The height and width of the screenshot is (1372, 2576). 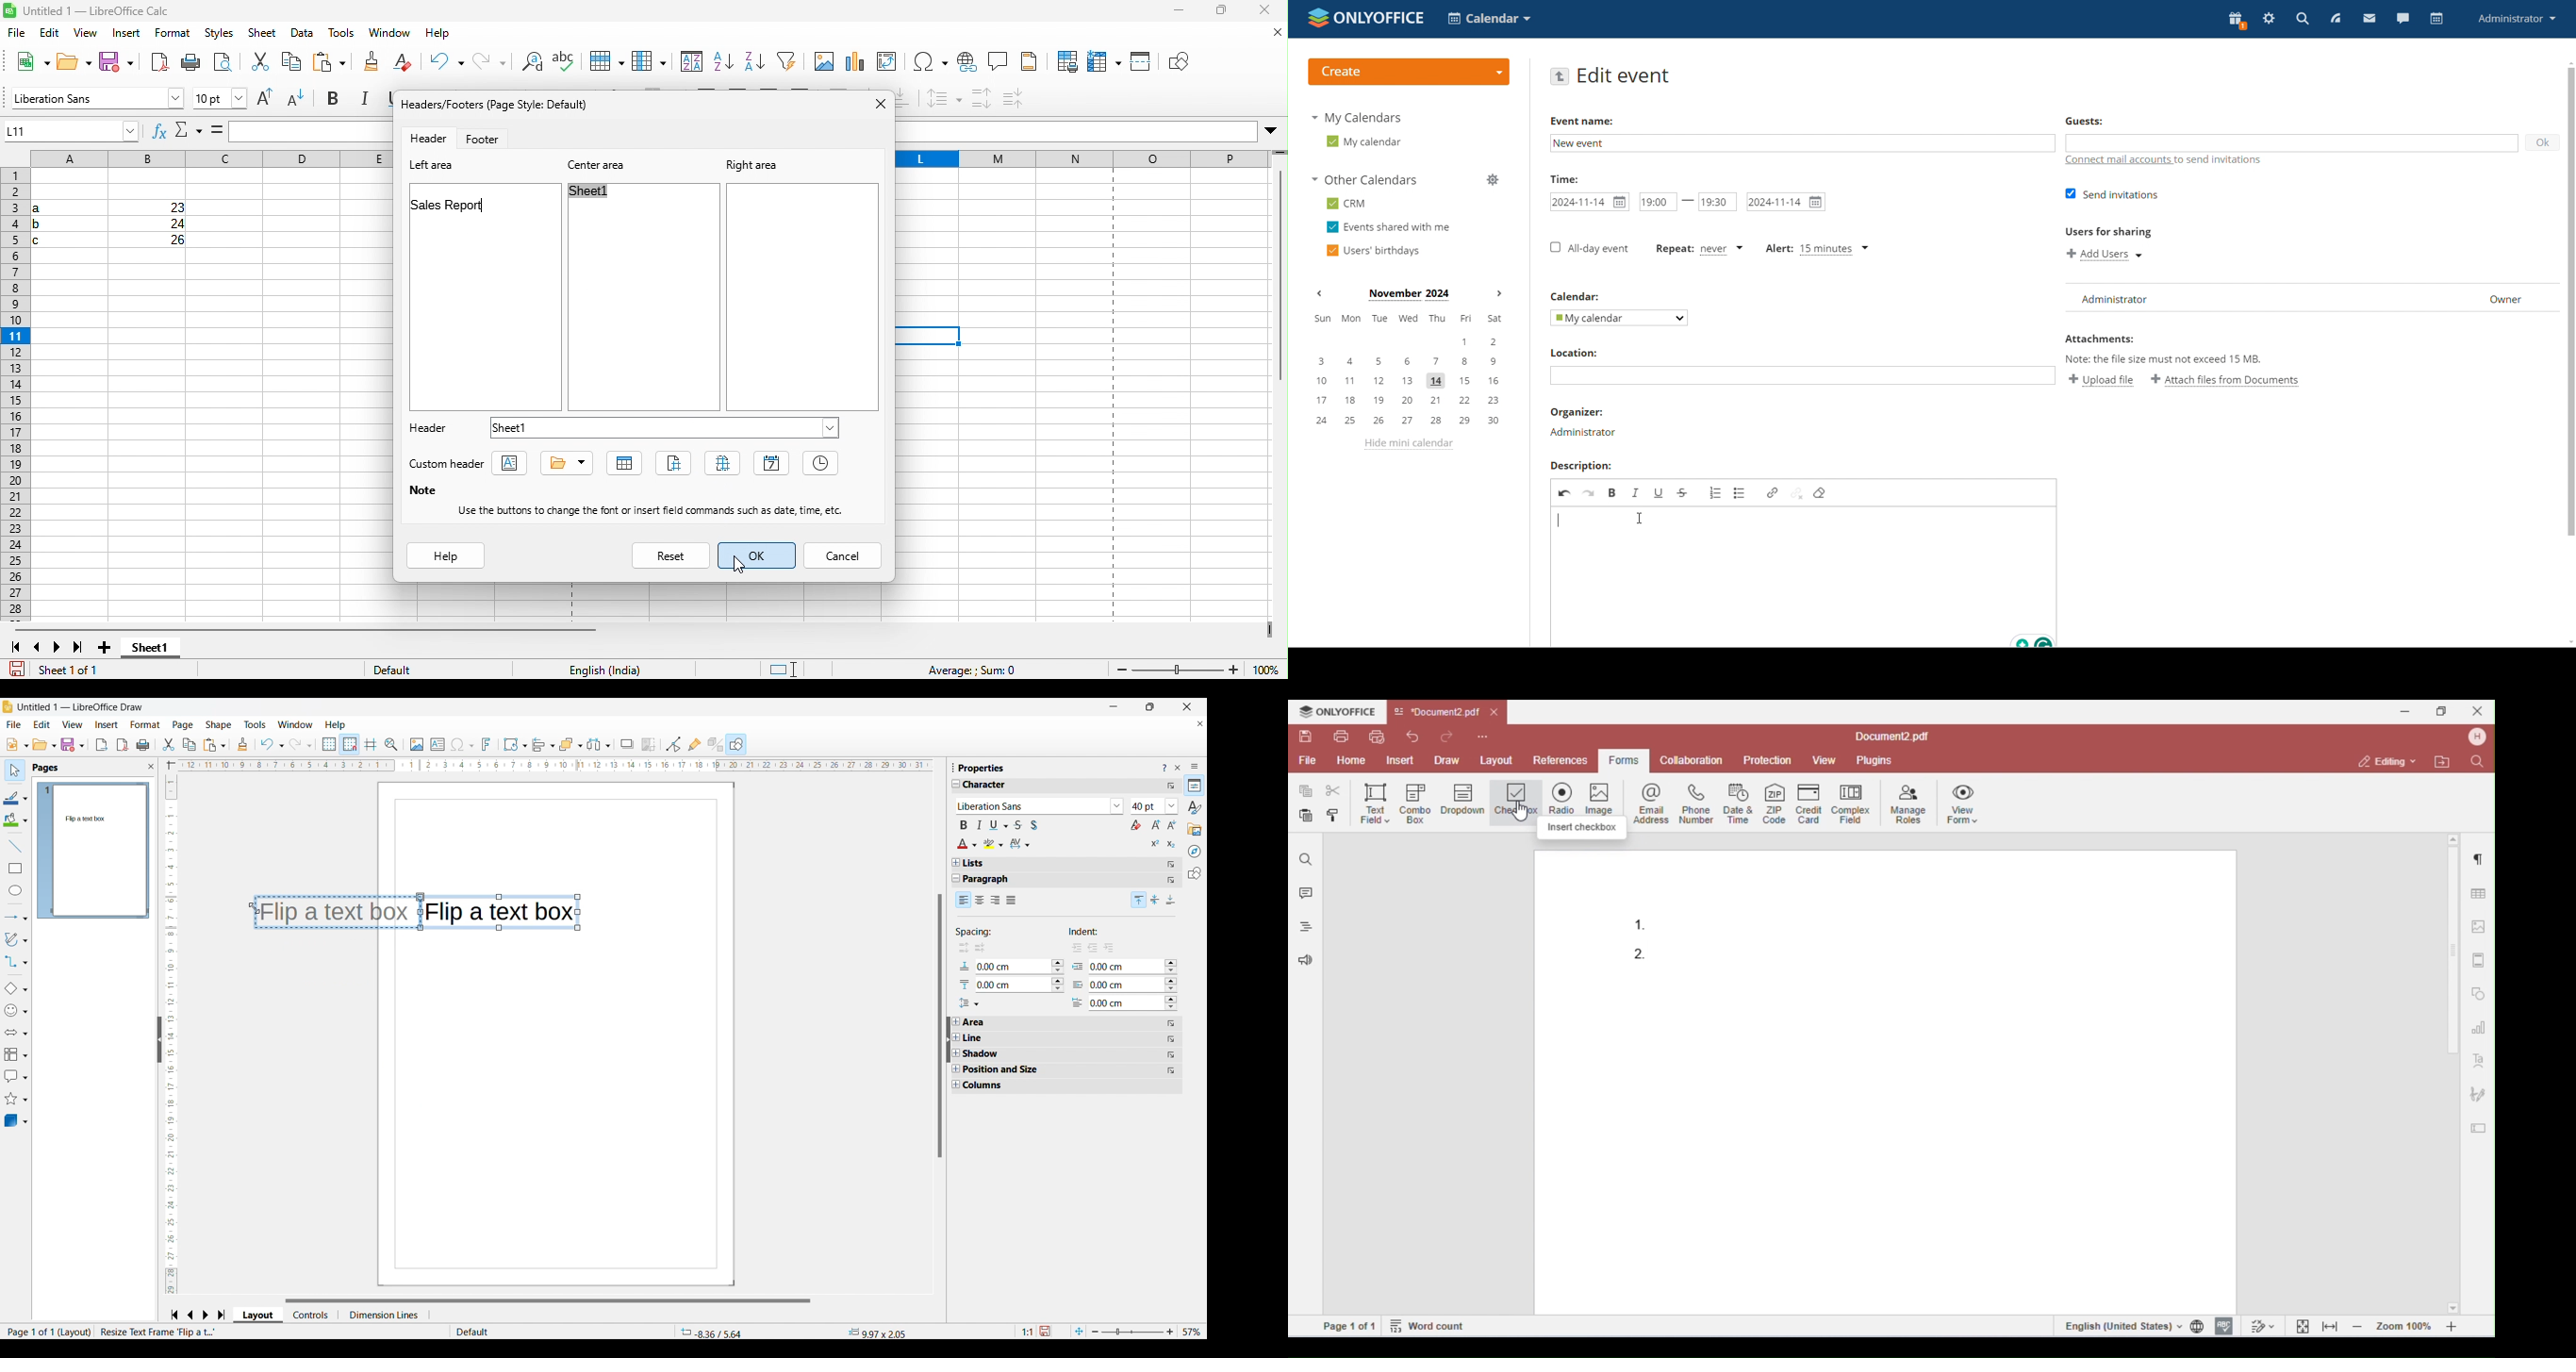 I want to click on cursor, so click(x=1641, y=519).